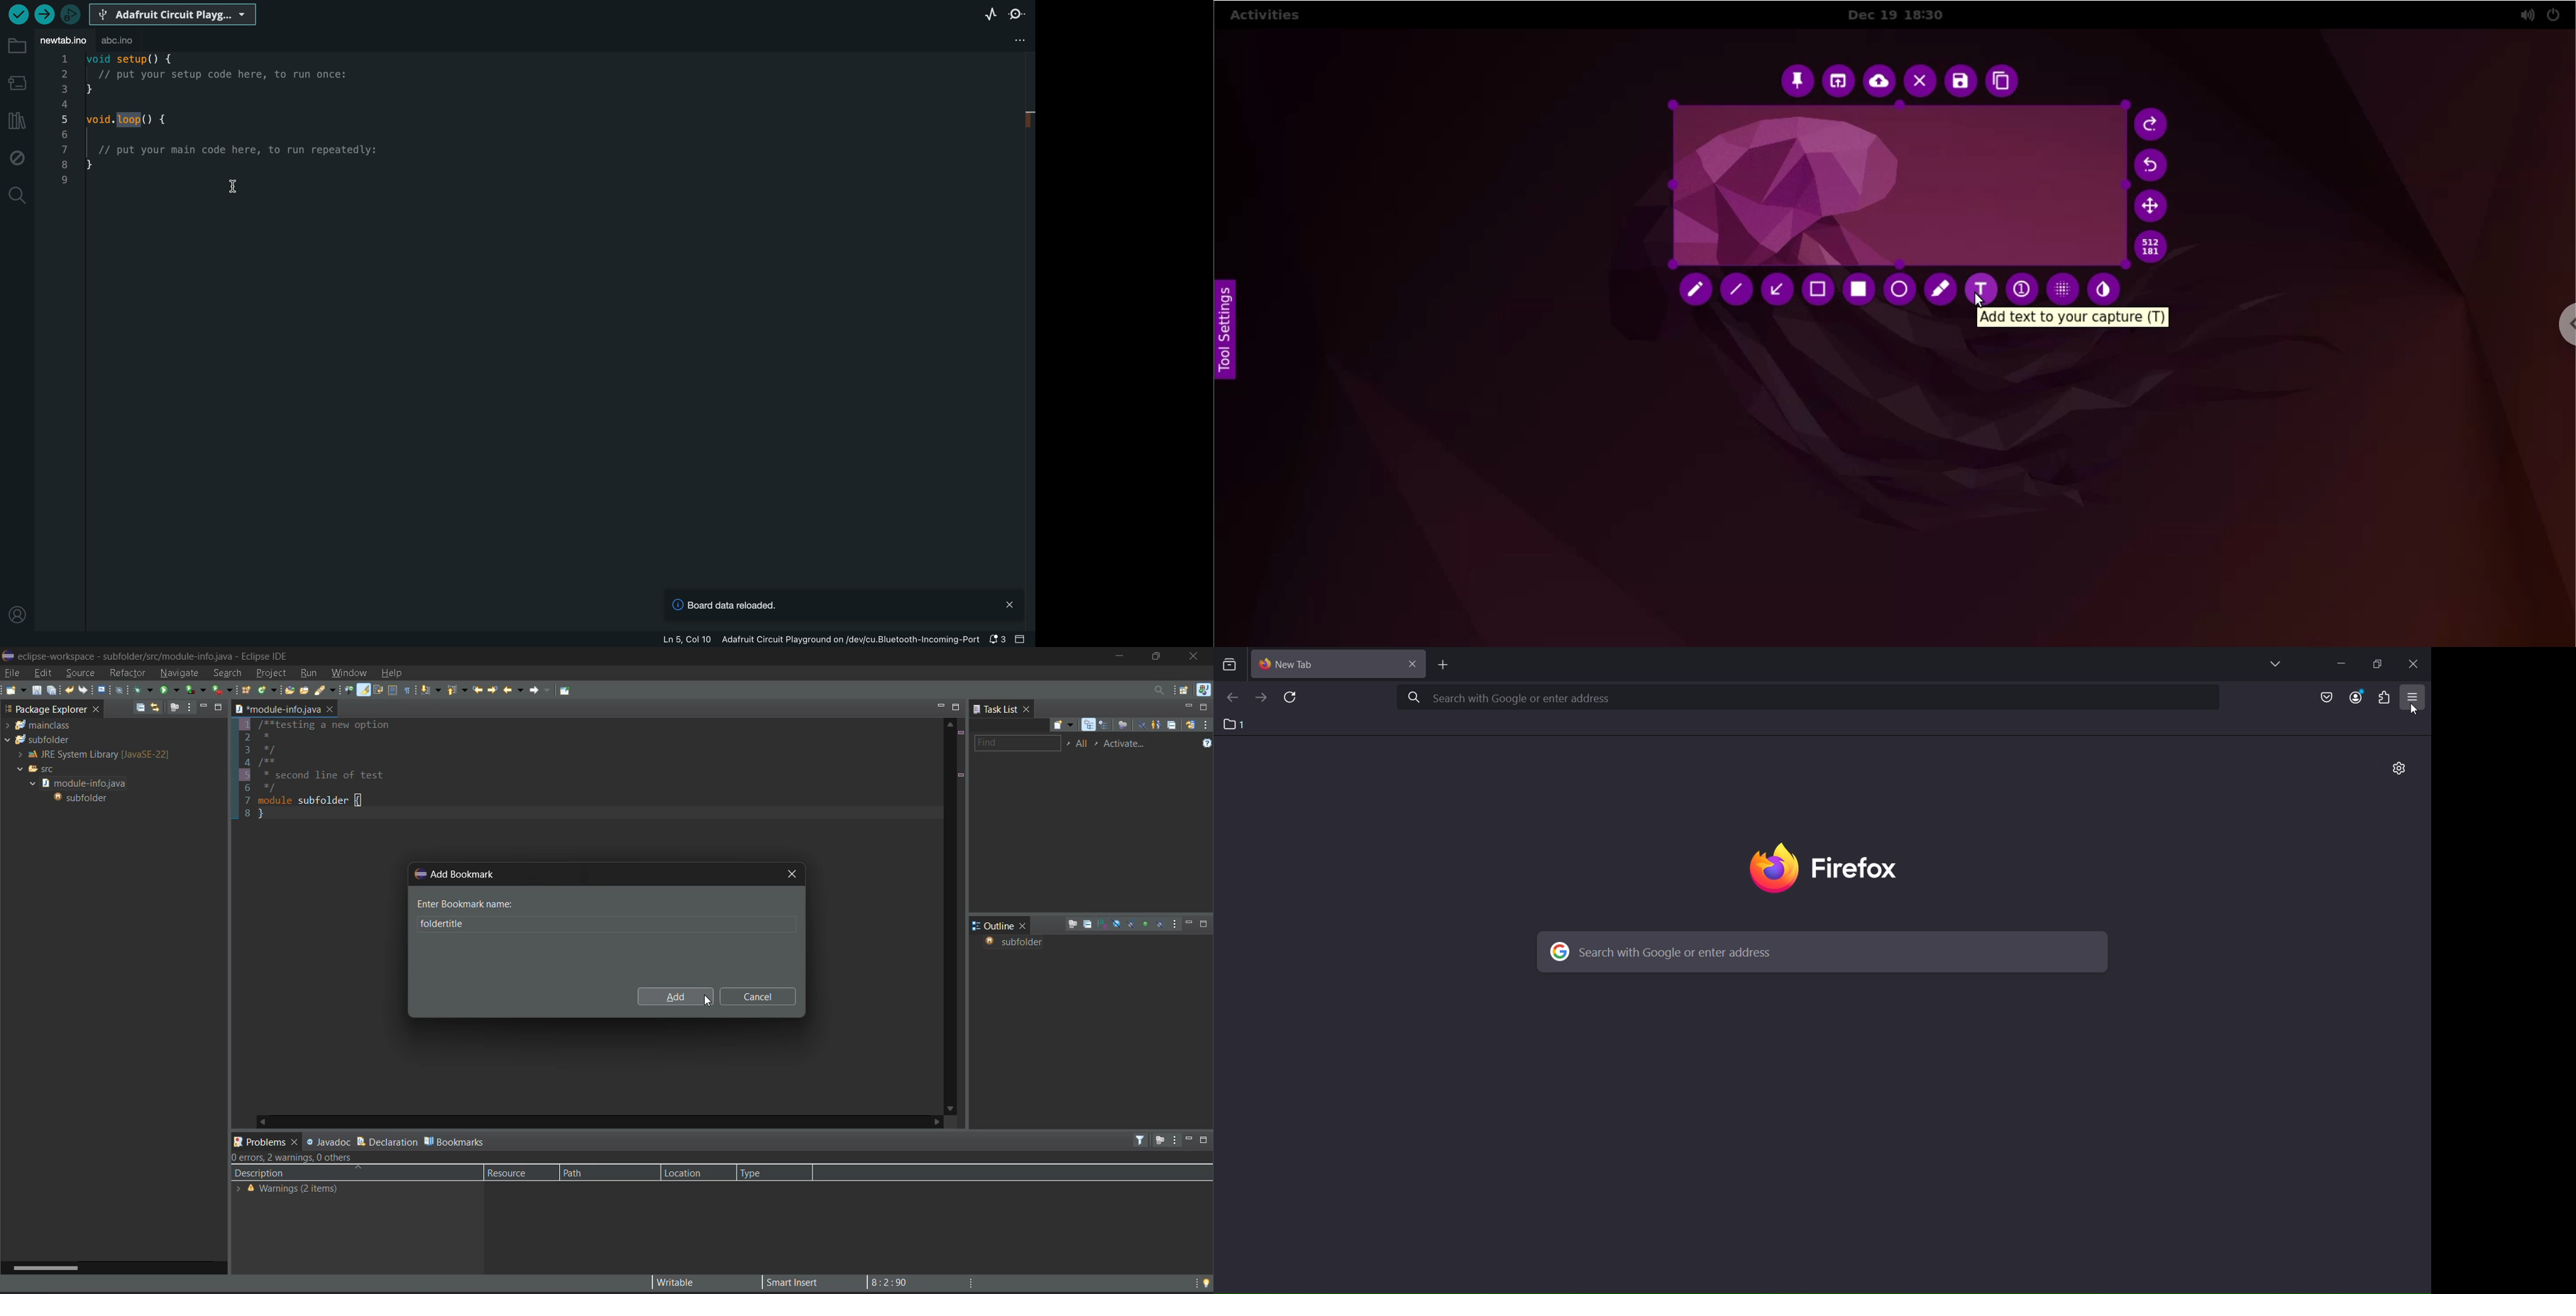  I want to click on help, so click(395, 674).